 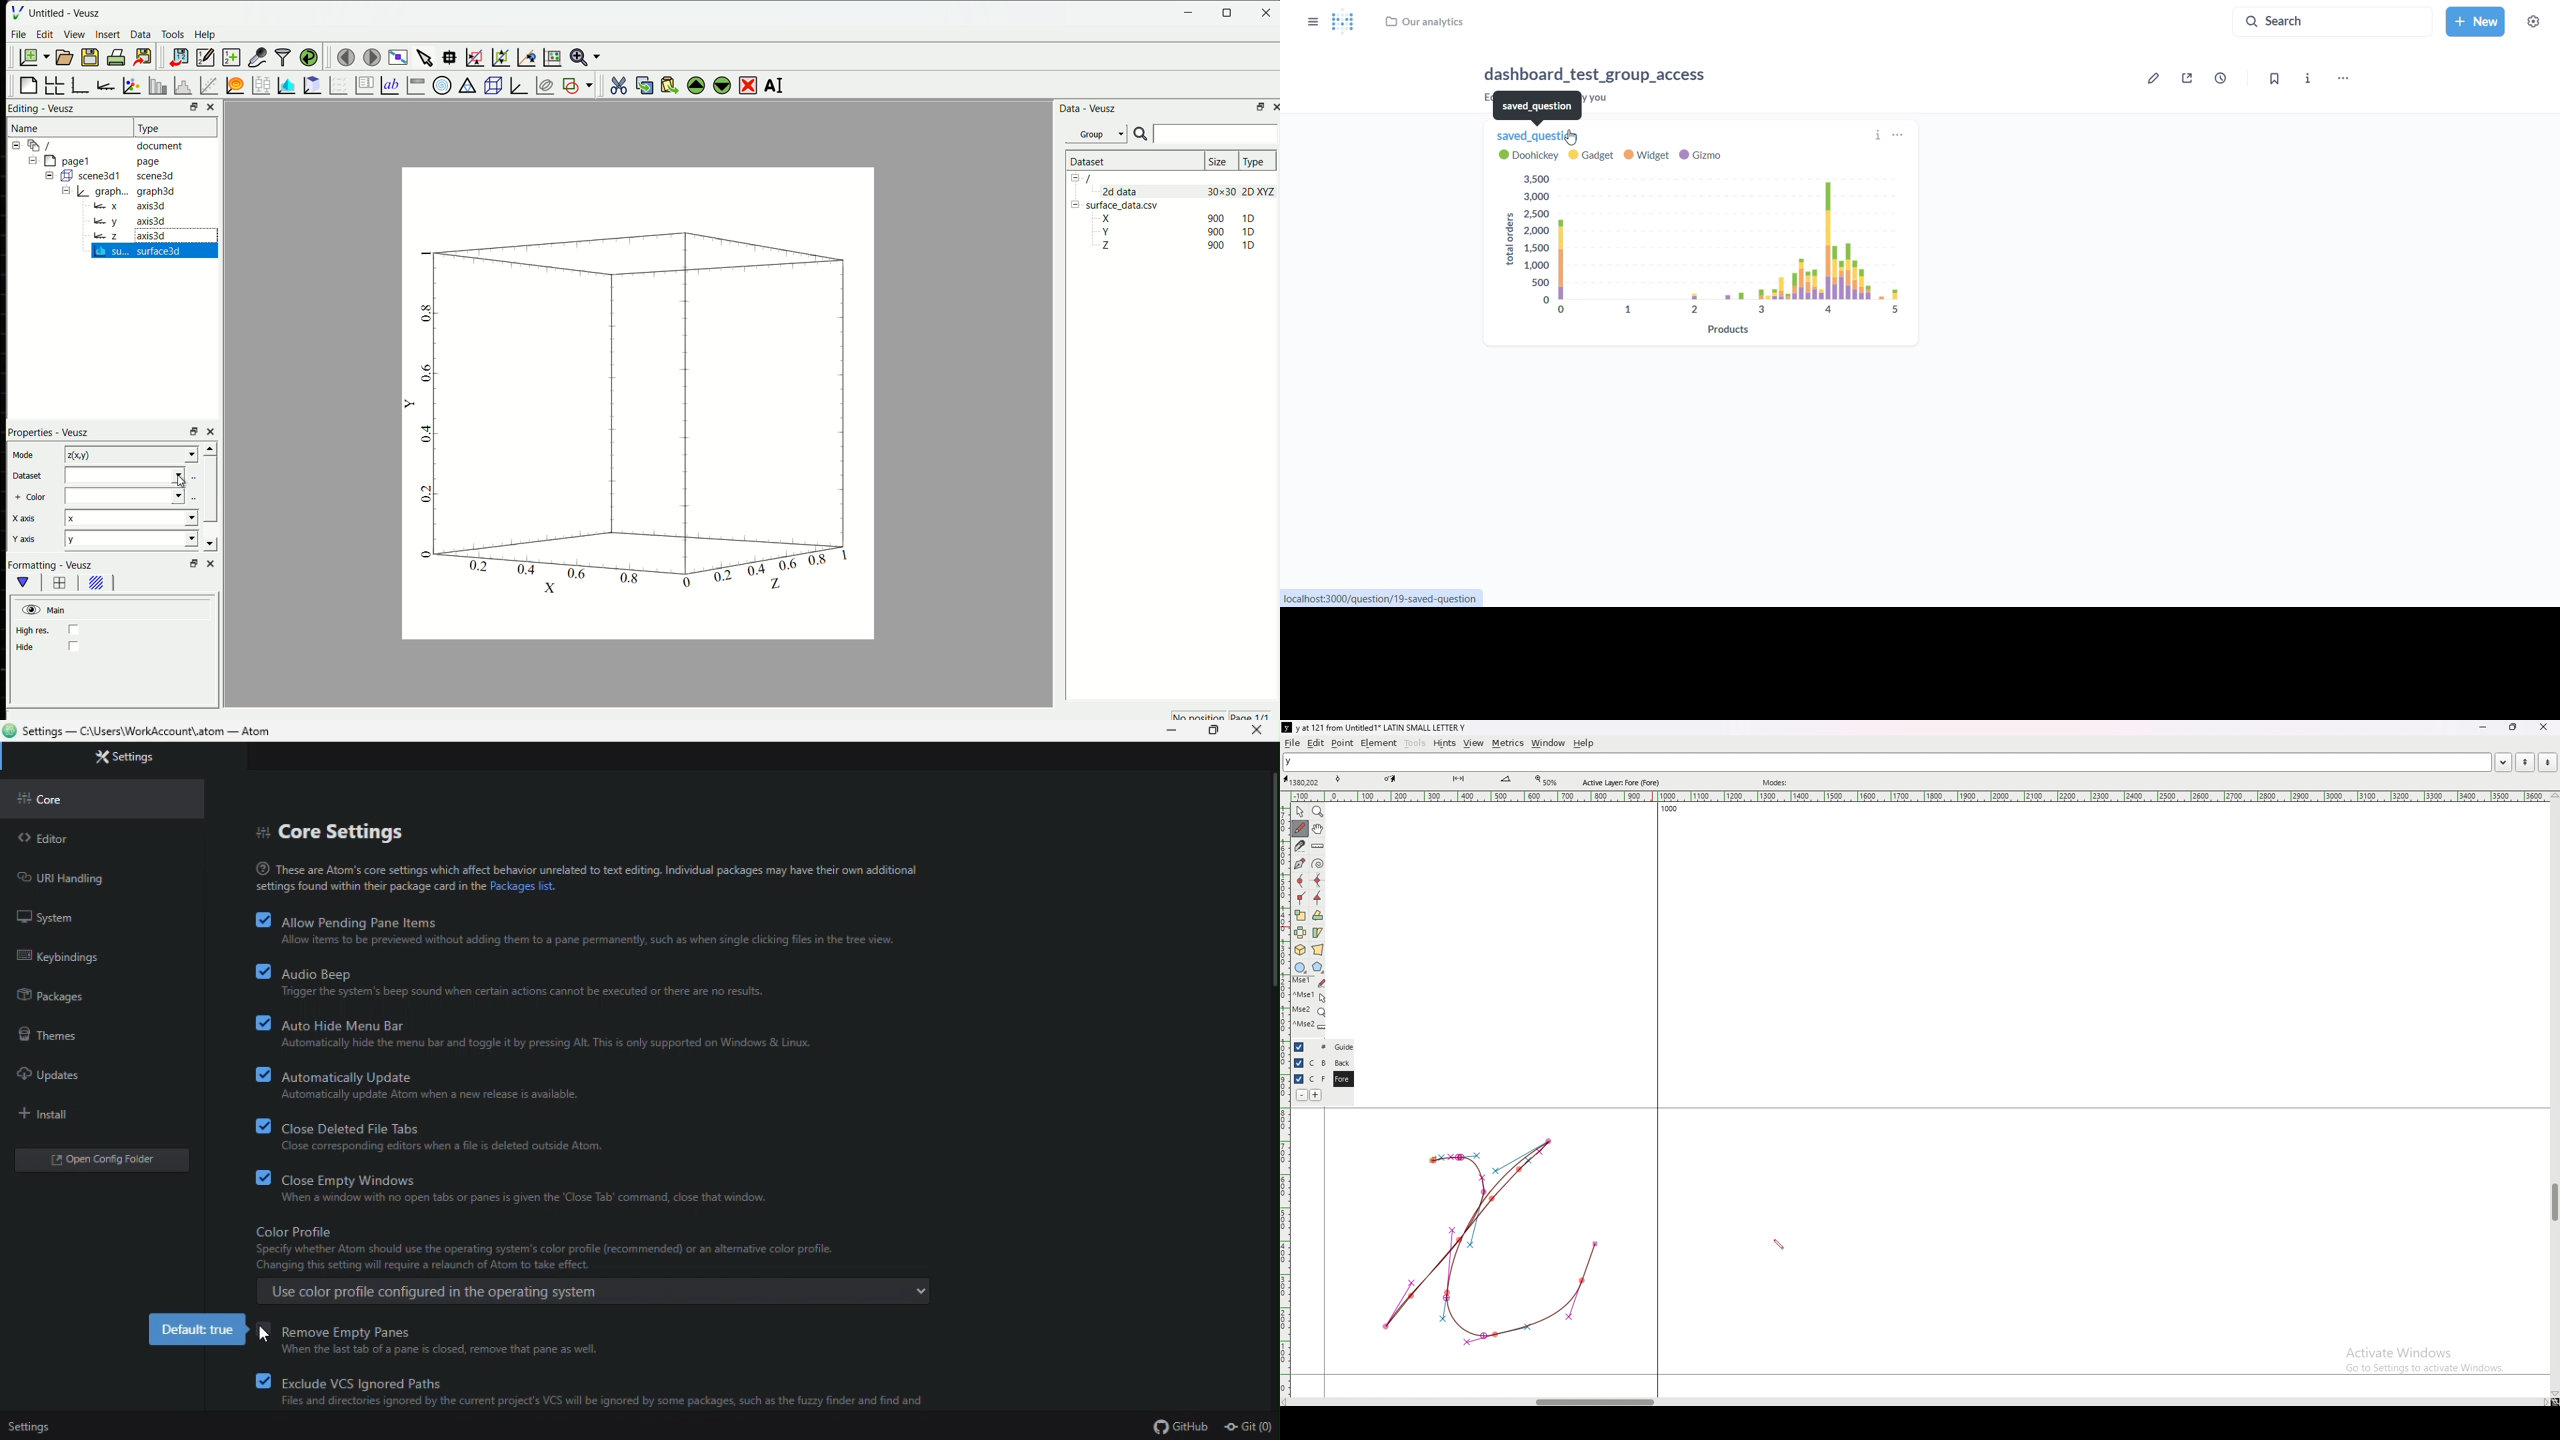 What do you see at coordinates (1318, 881) in the screenshot?
I see `add a horizontal or vertical curve point` at bounding box center [1318, 881].